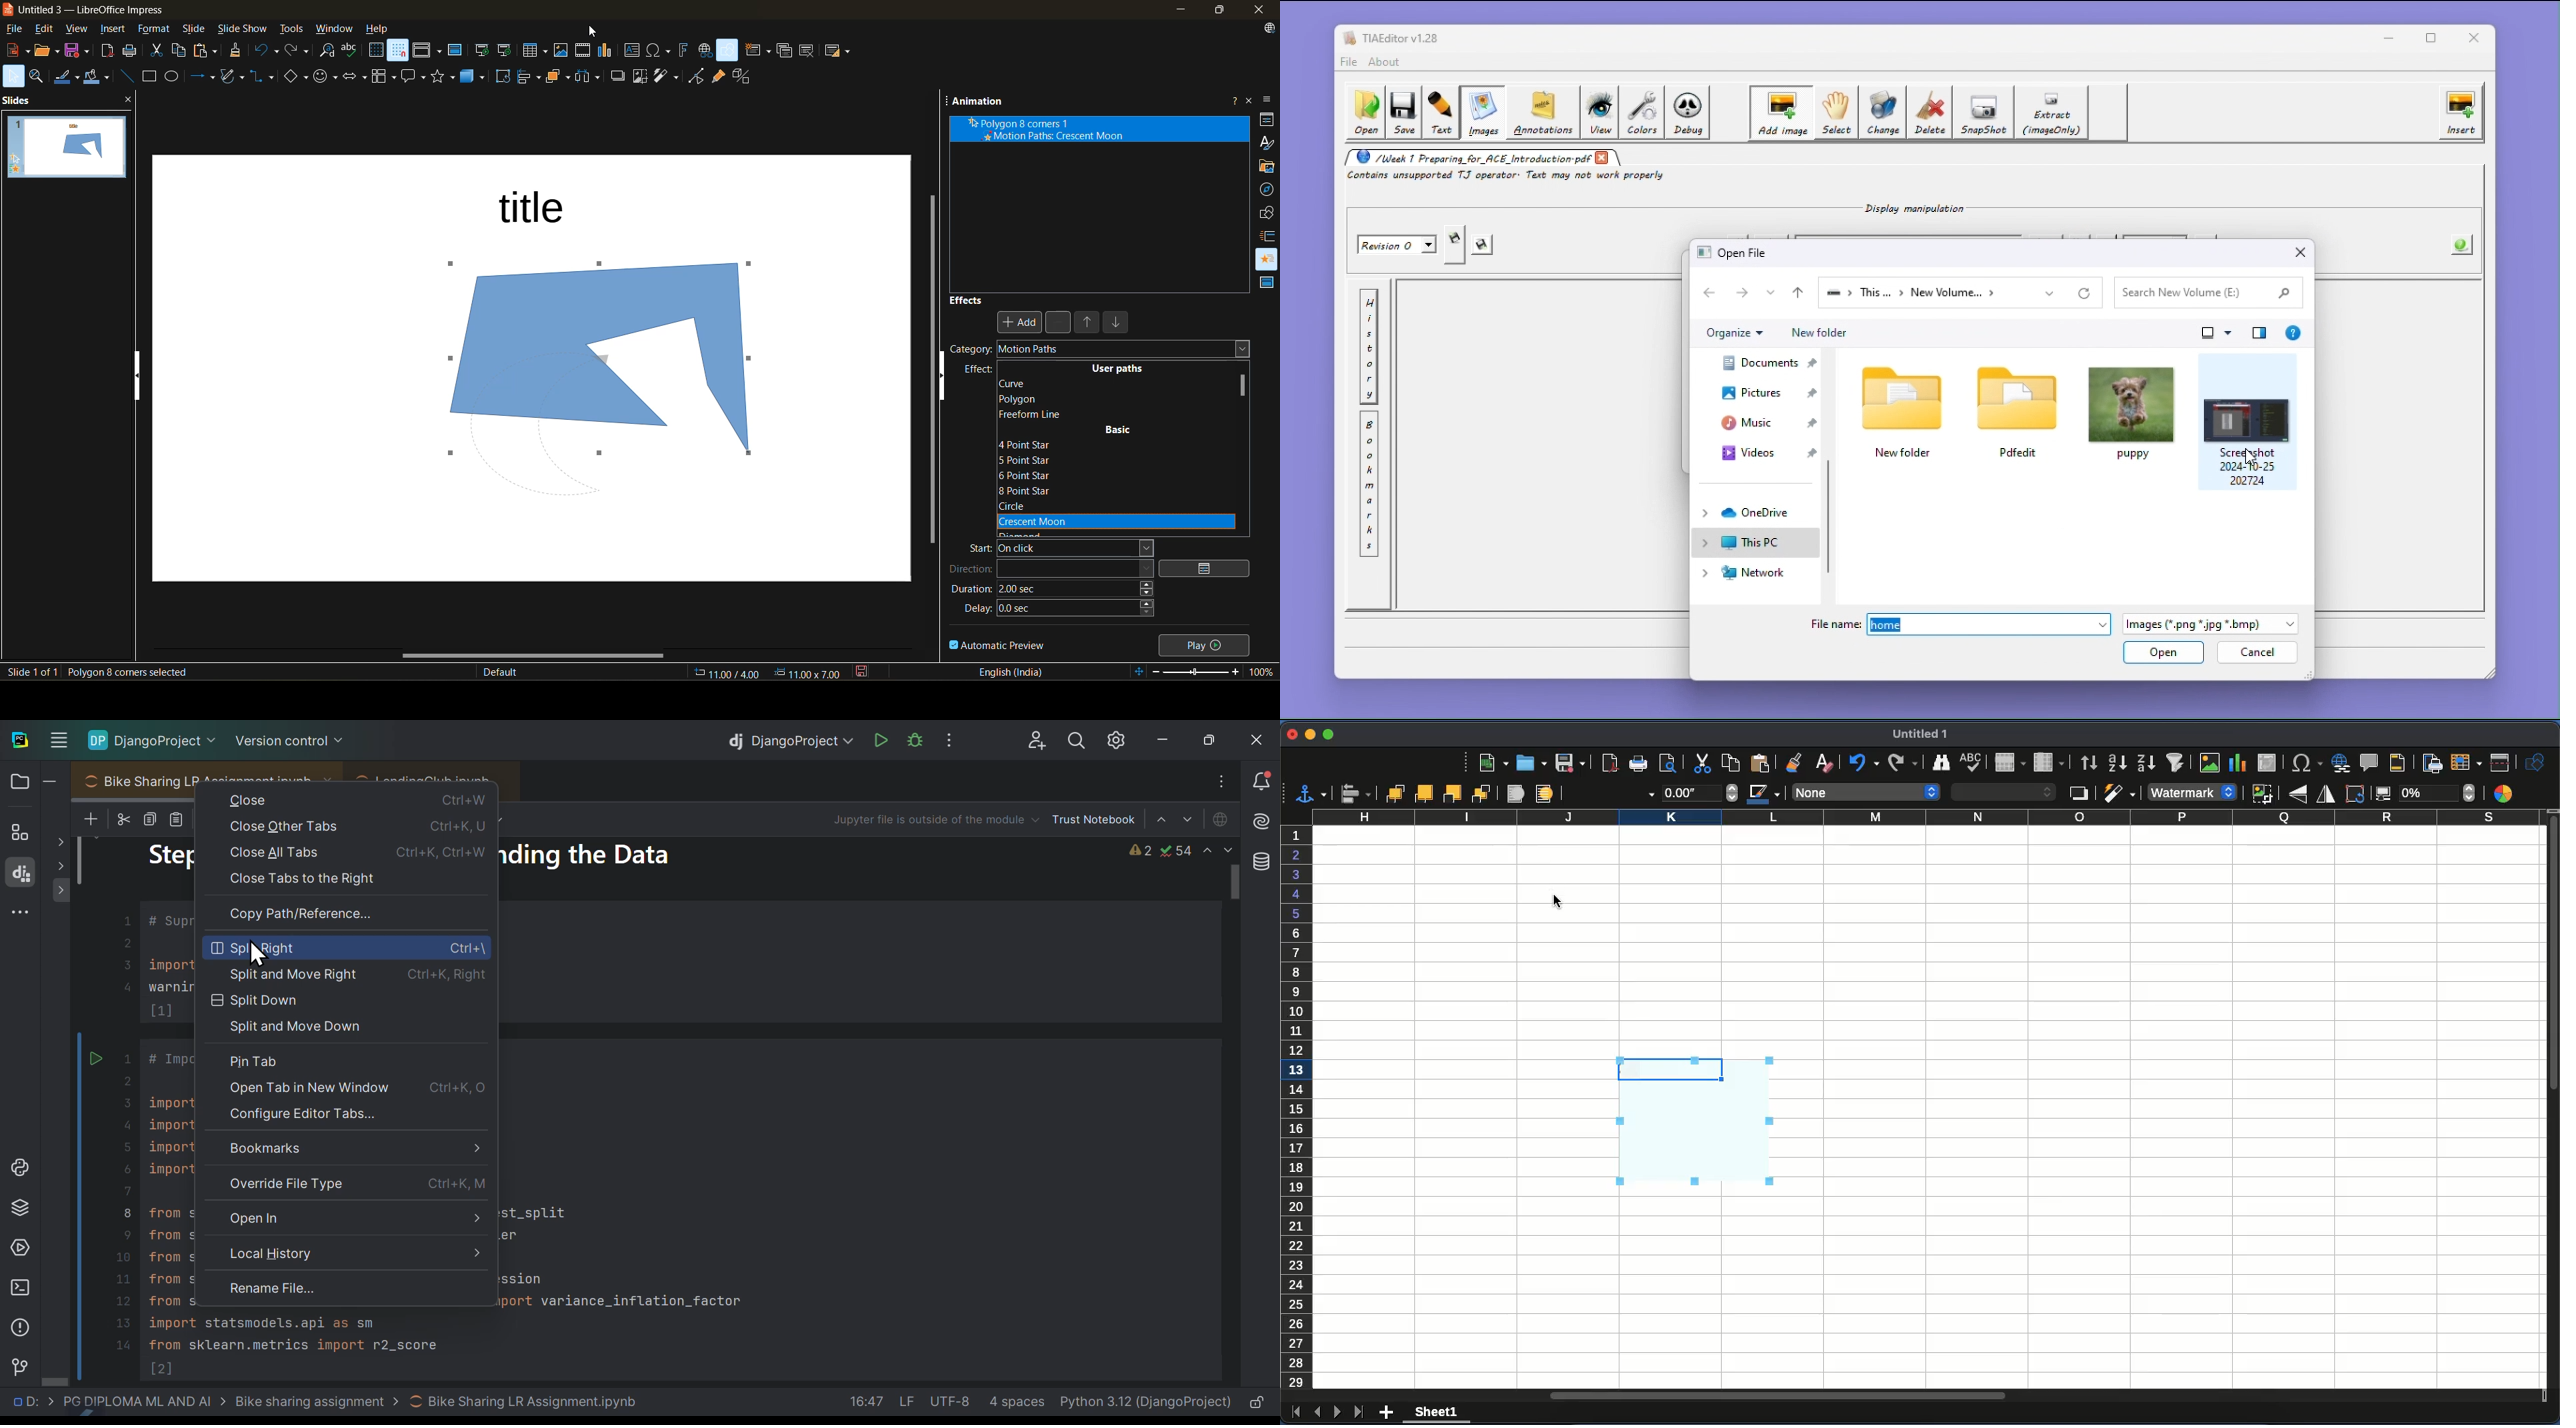 The width and height of the screenshot is (2576, 1428). Describe the element at coordinates (2500, 764) in the screenshot. I see `split window` at that location.